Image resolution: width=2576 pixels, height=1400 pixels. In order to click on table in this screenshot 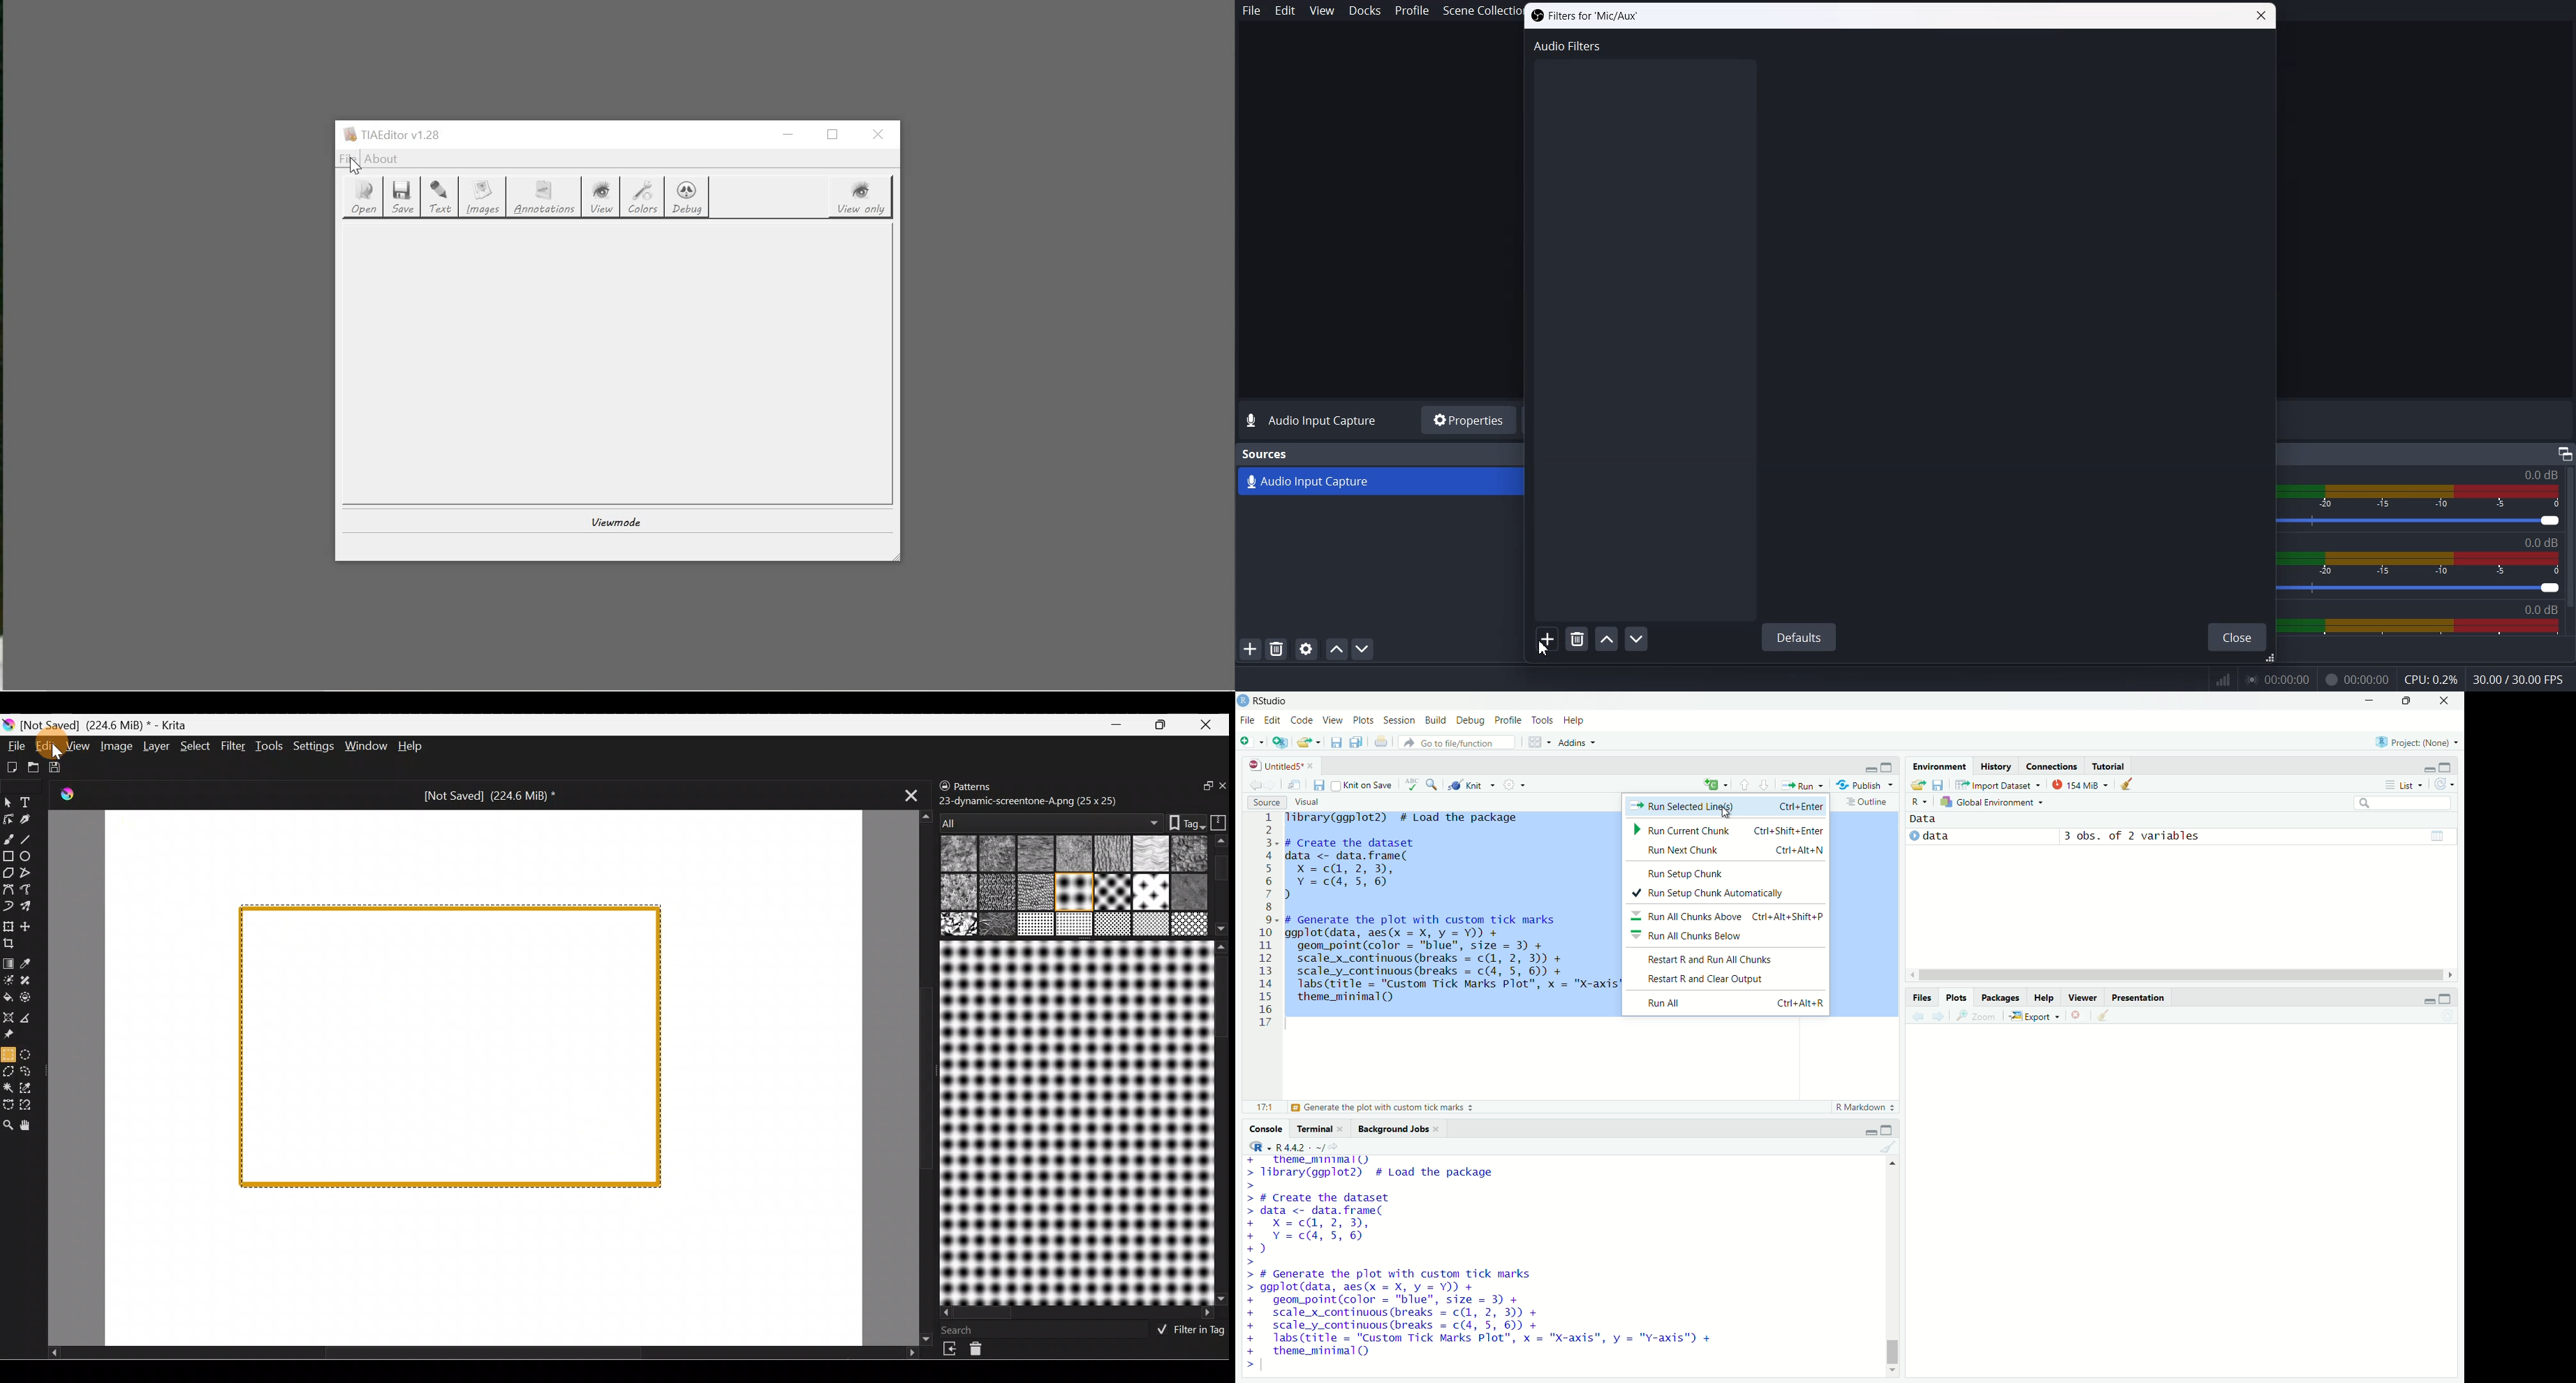, I will do `click(2437, 835)`.